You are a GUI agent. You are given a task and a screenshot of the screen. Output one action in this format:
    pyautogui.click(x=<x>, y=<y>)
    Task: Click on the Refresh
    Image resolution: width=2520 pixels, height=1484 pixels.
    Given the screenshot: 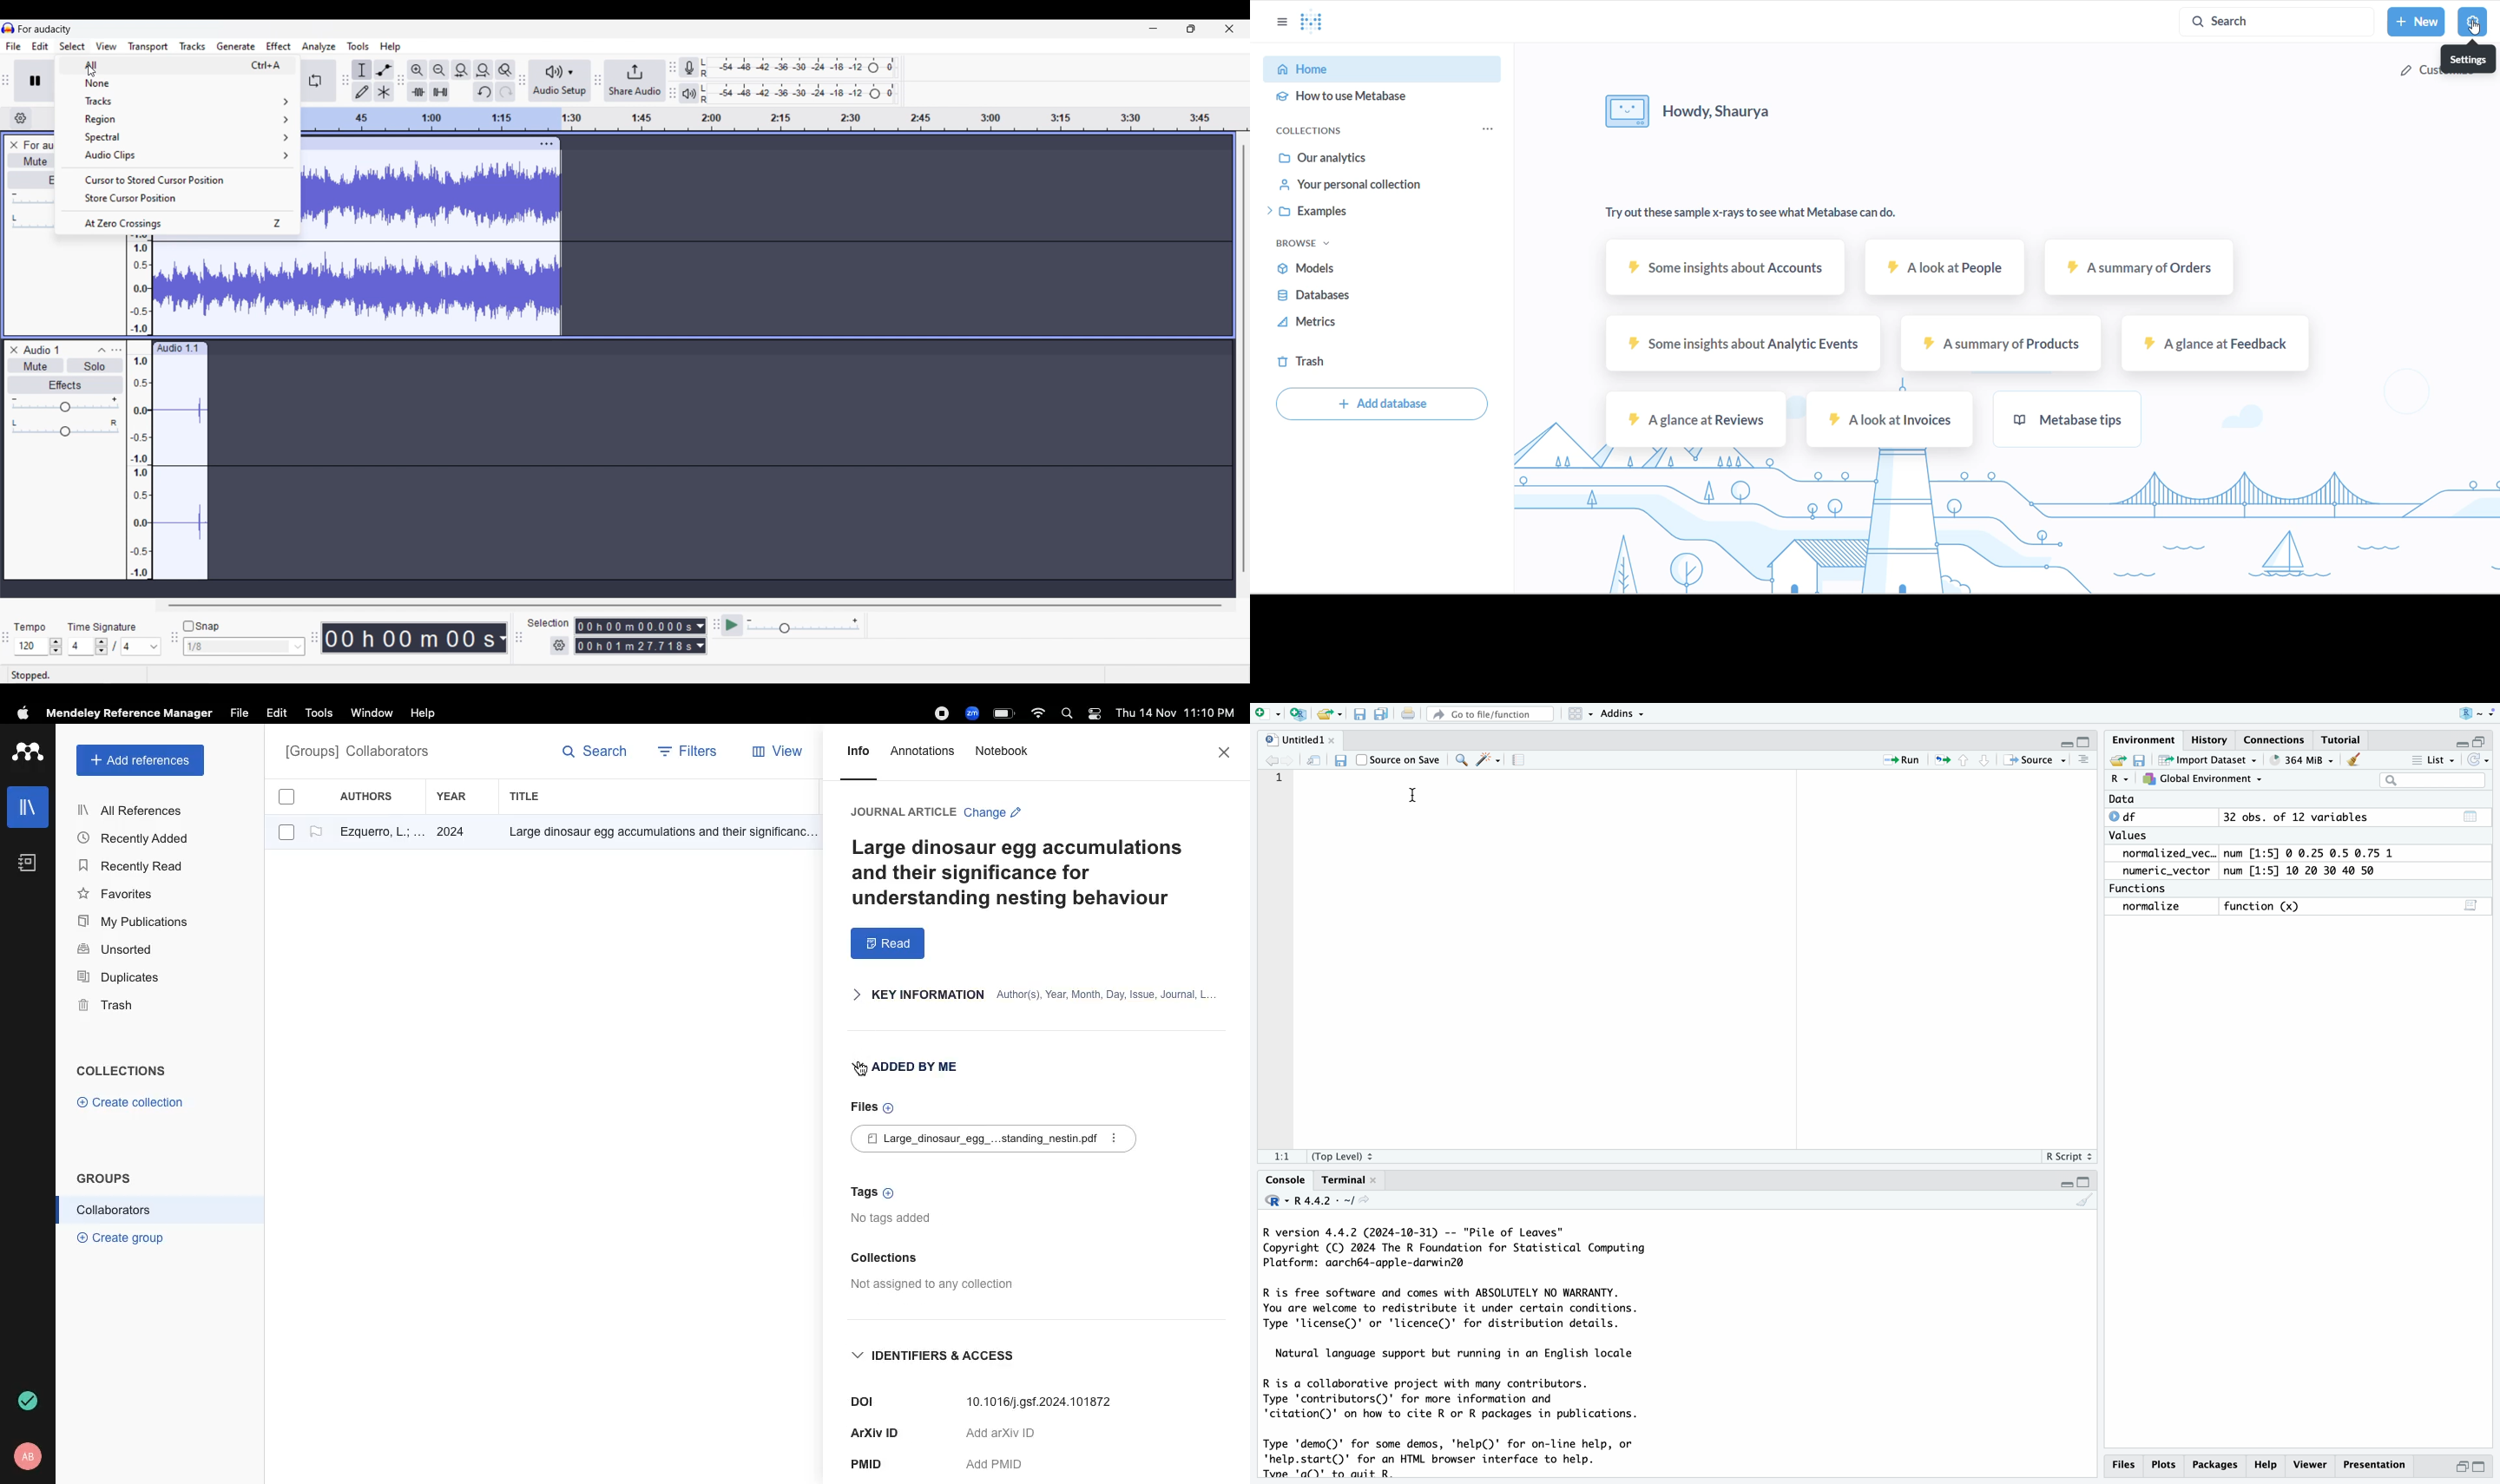 What is the action you would take?
    pyautogui.click(x=1315, y=759)
    